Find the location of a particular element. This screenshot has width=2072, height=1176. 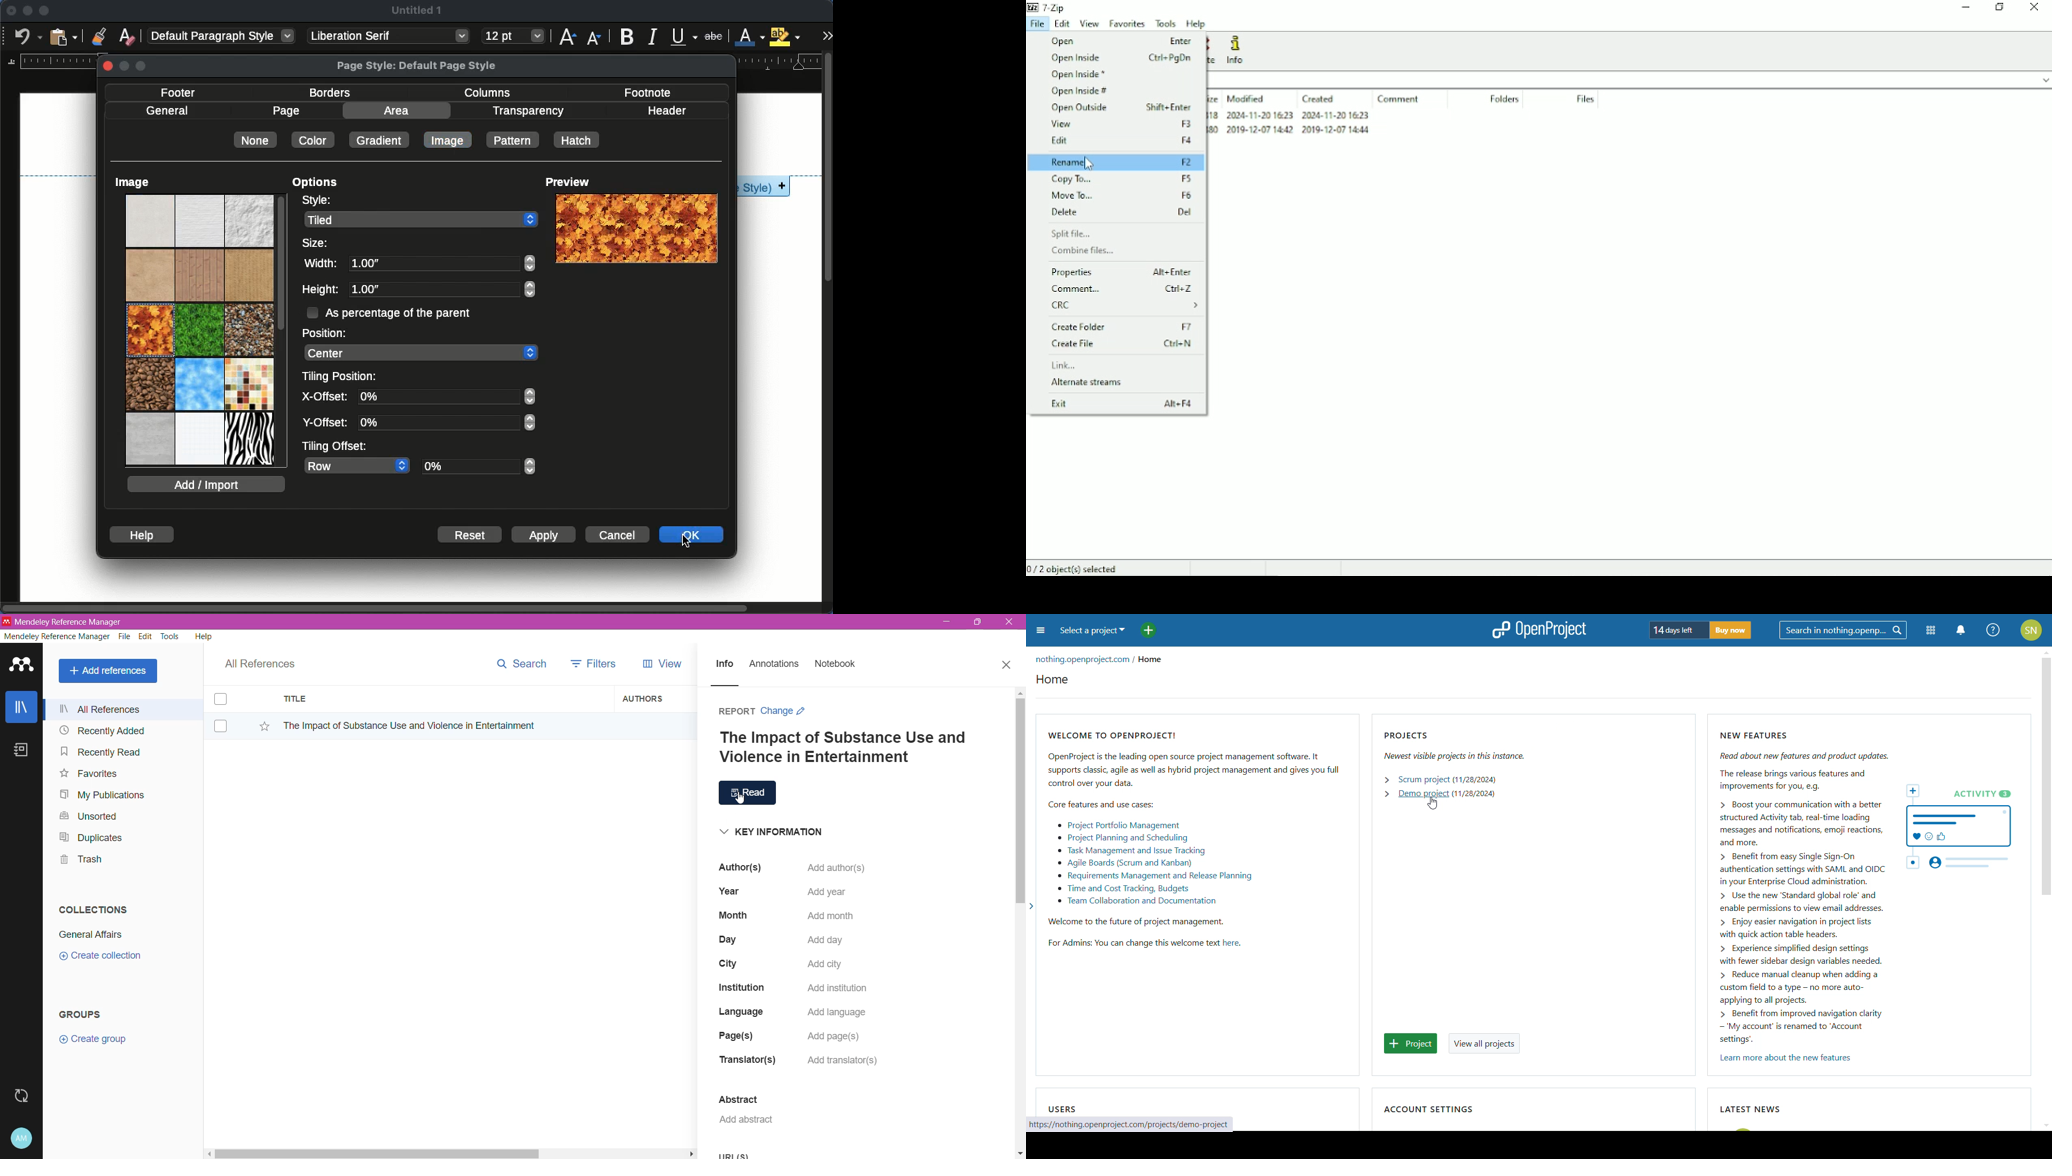

images is located at coordinates (199, 248).